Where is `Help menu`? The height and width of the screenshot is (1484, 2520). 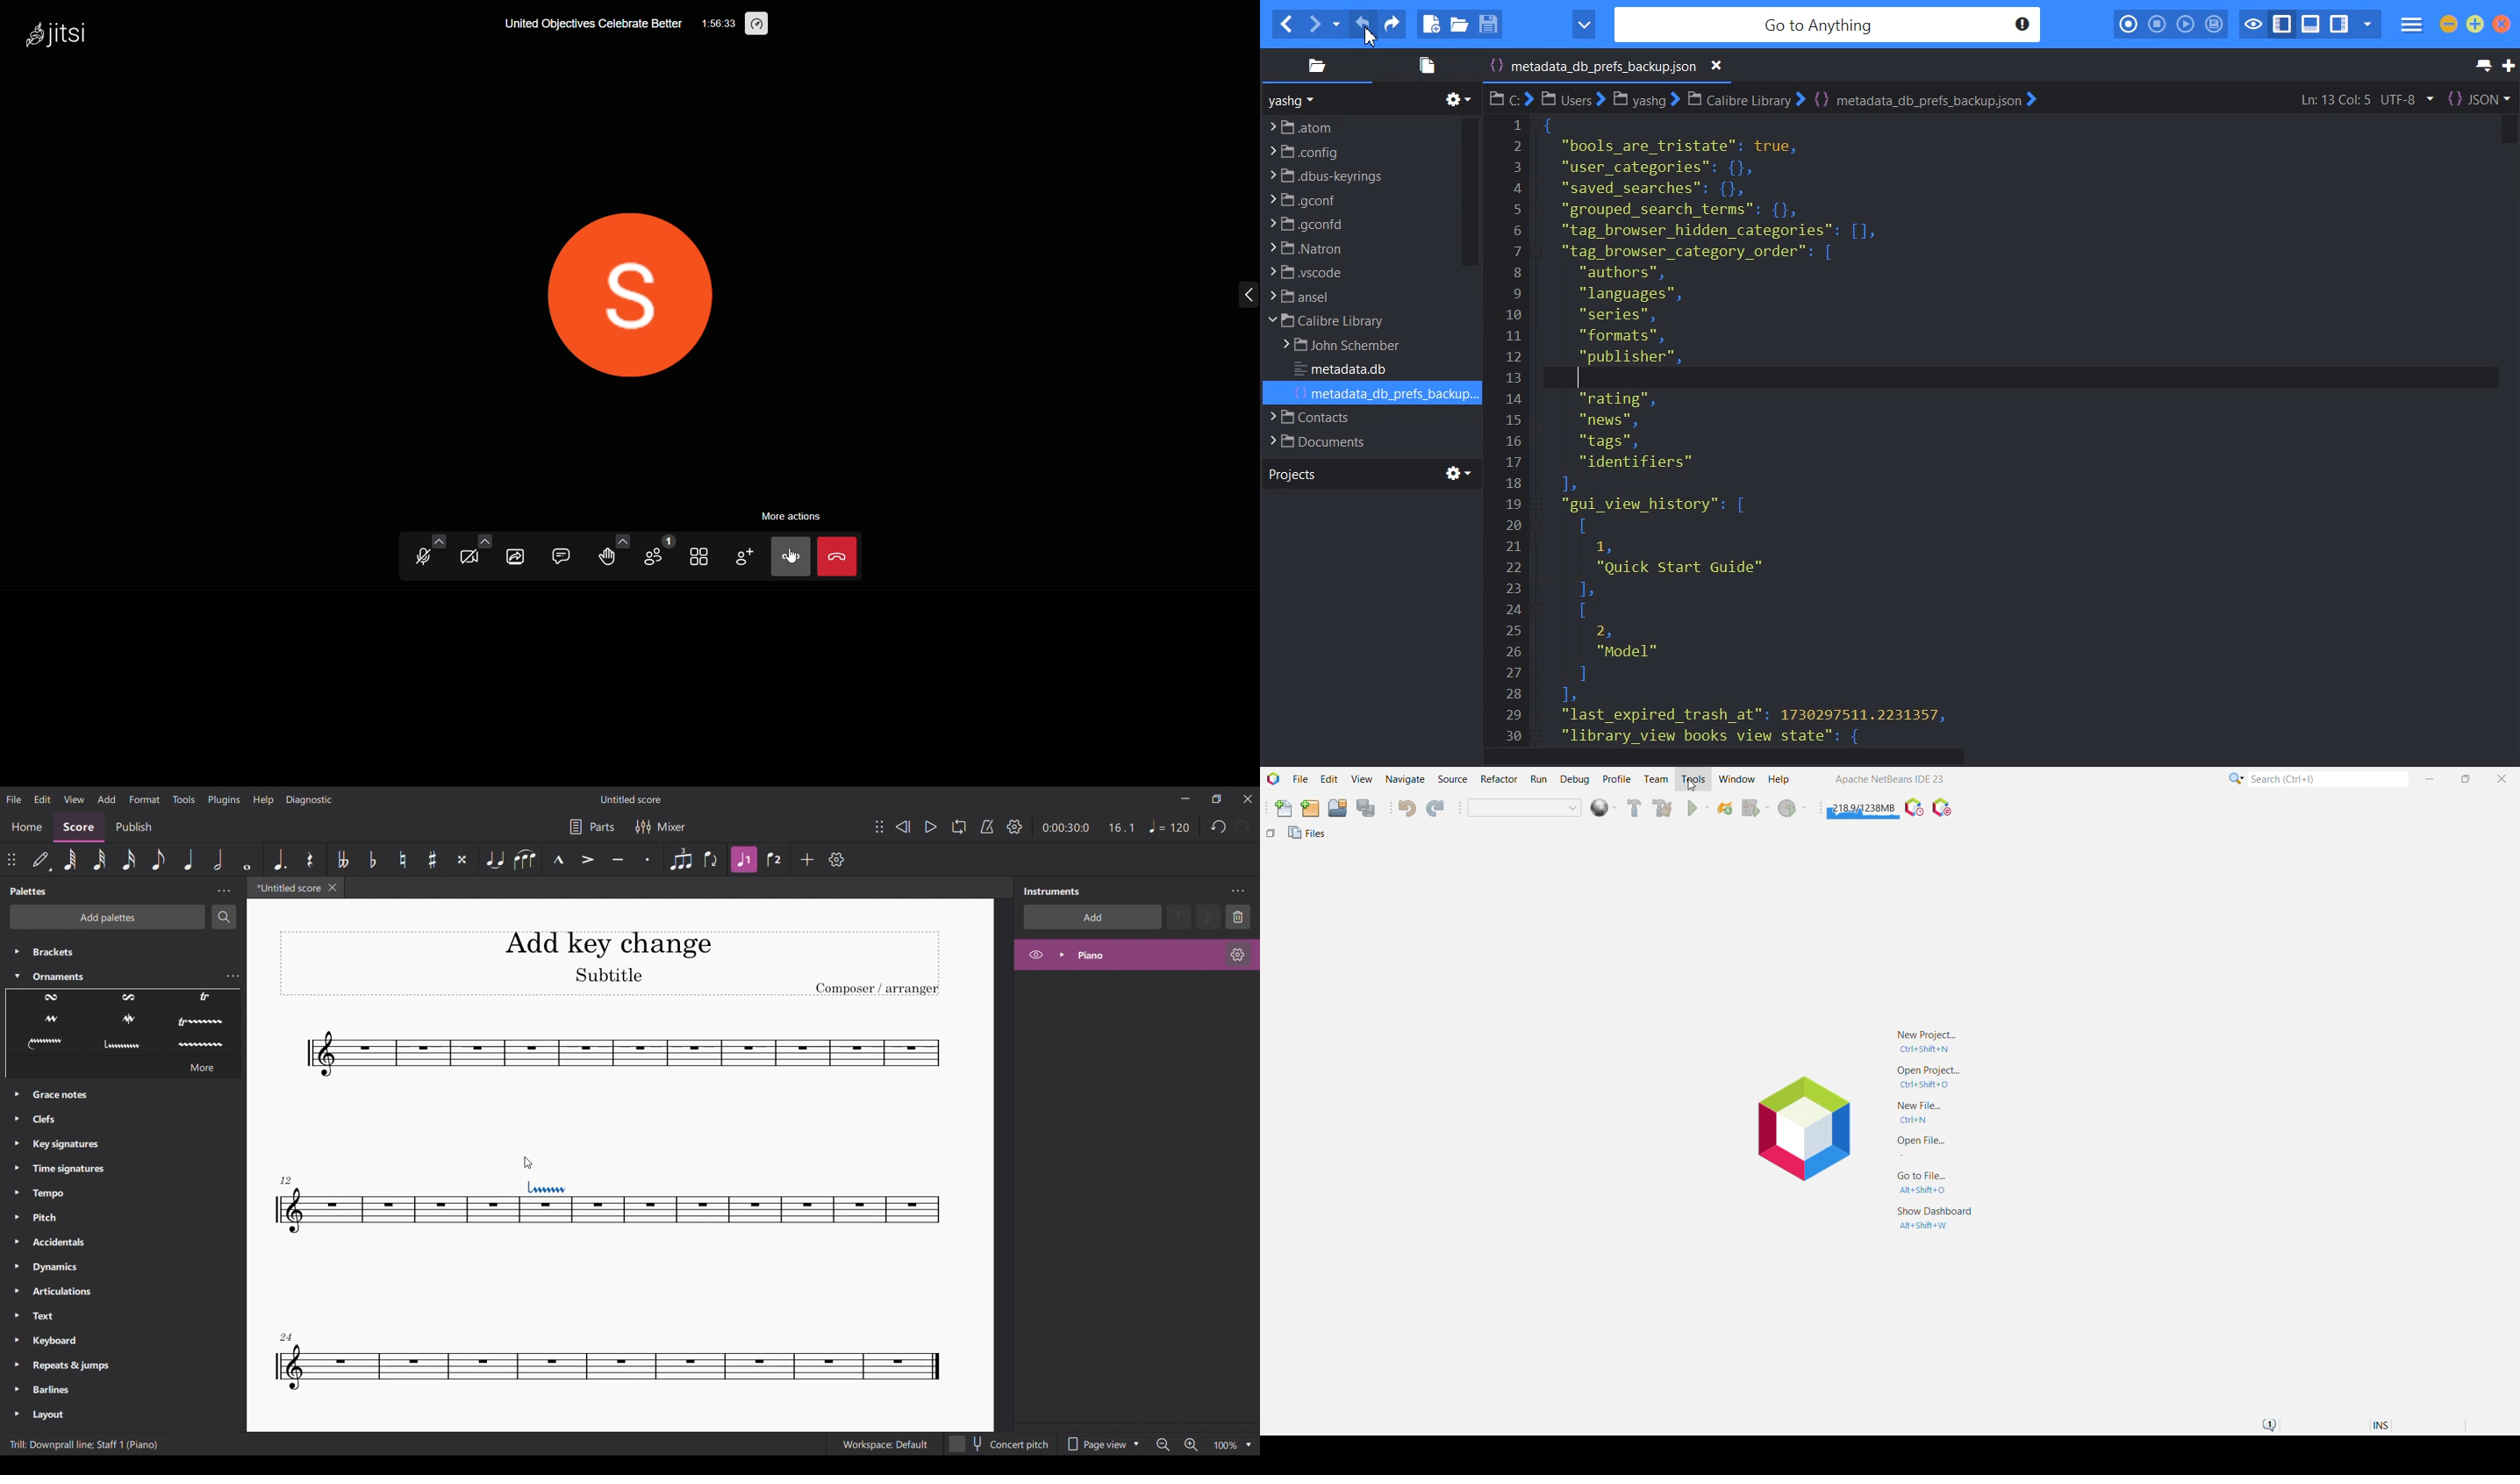
Help menu is located at coordinates (262, 800).